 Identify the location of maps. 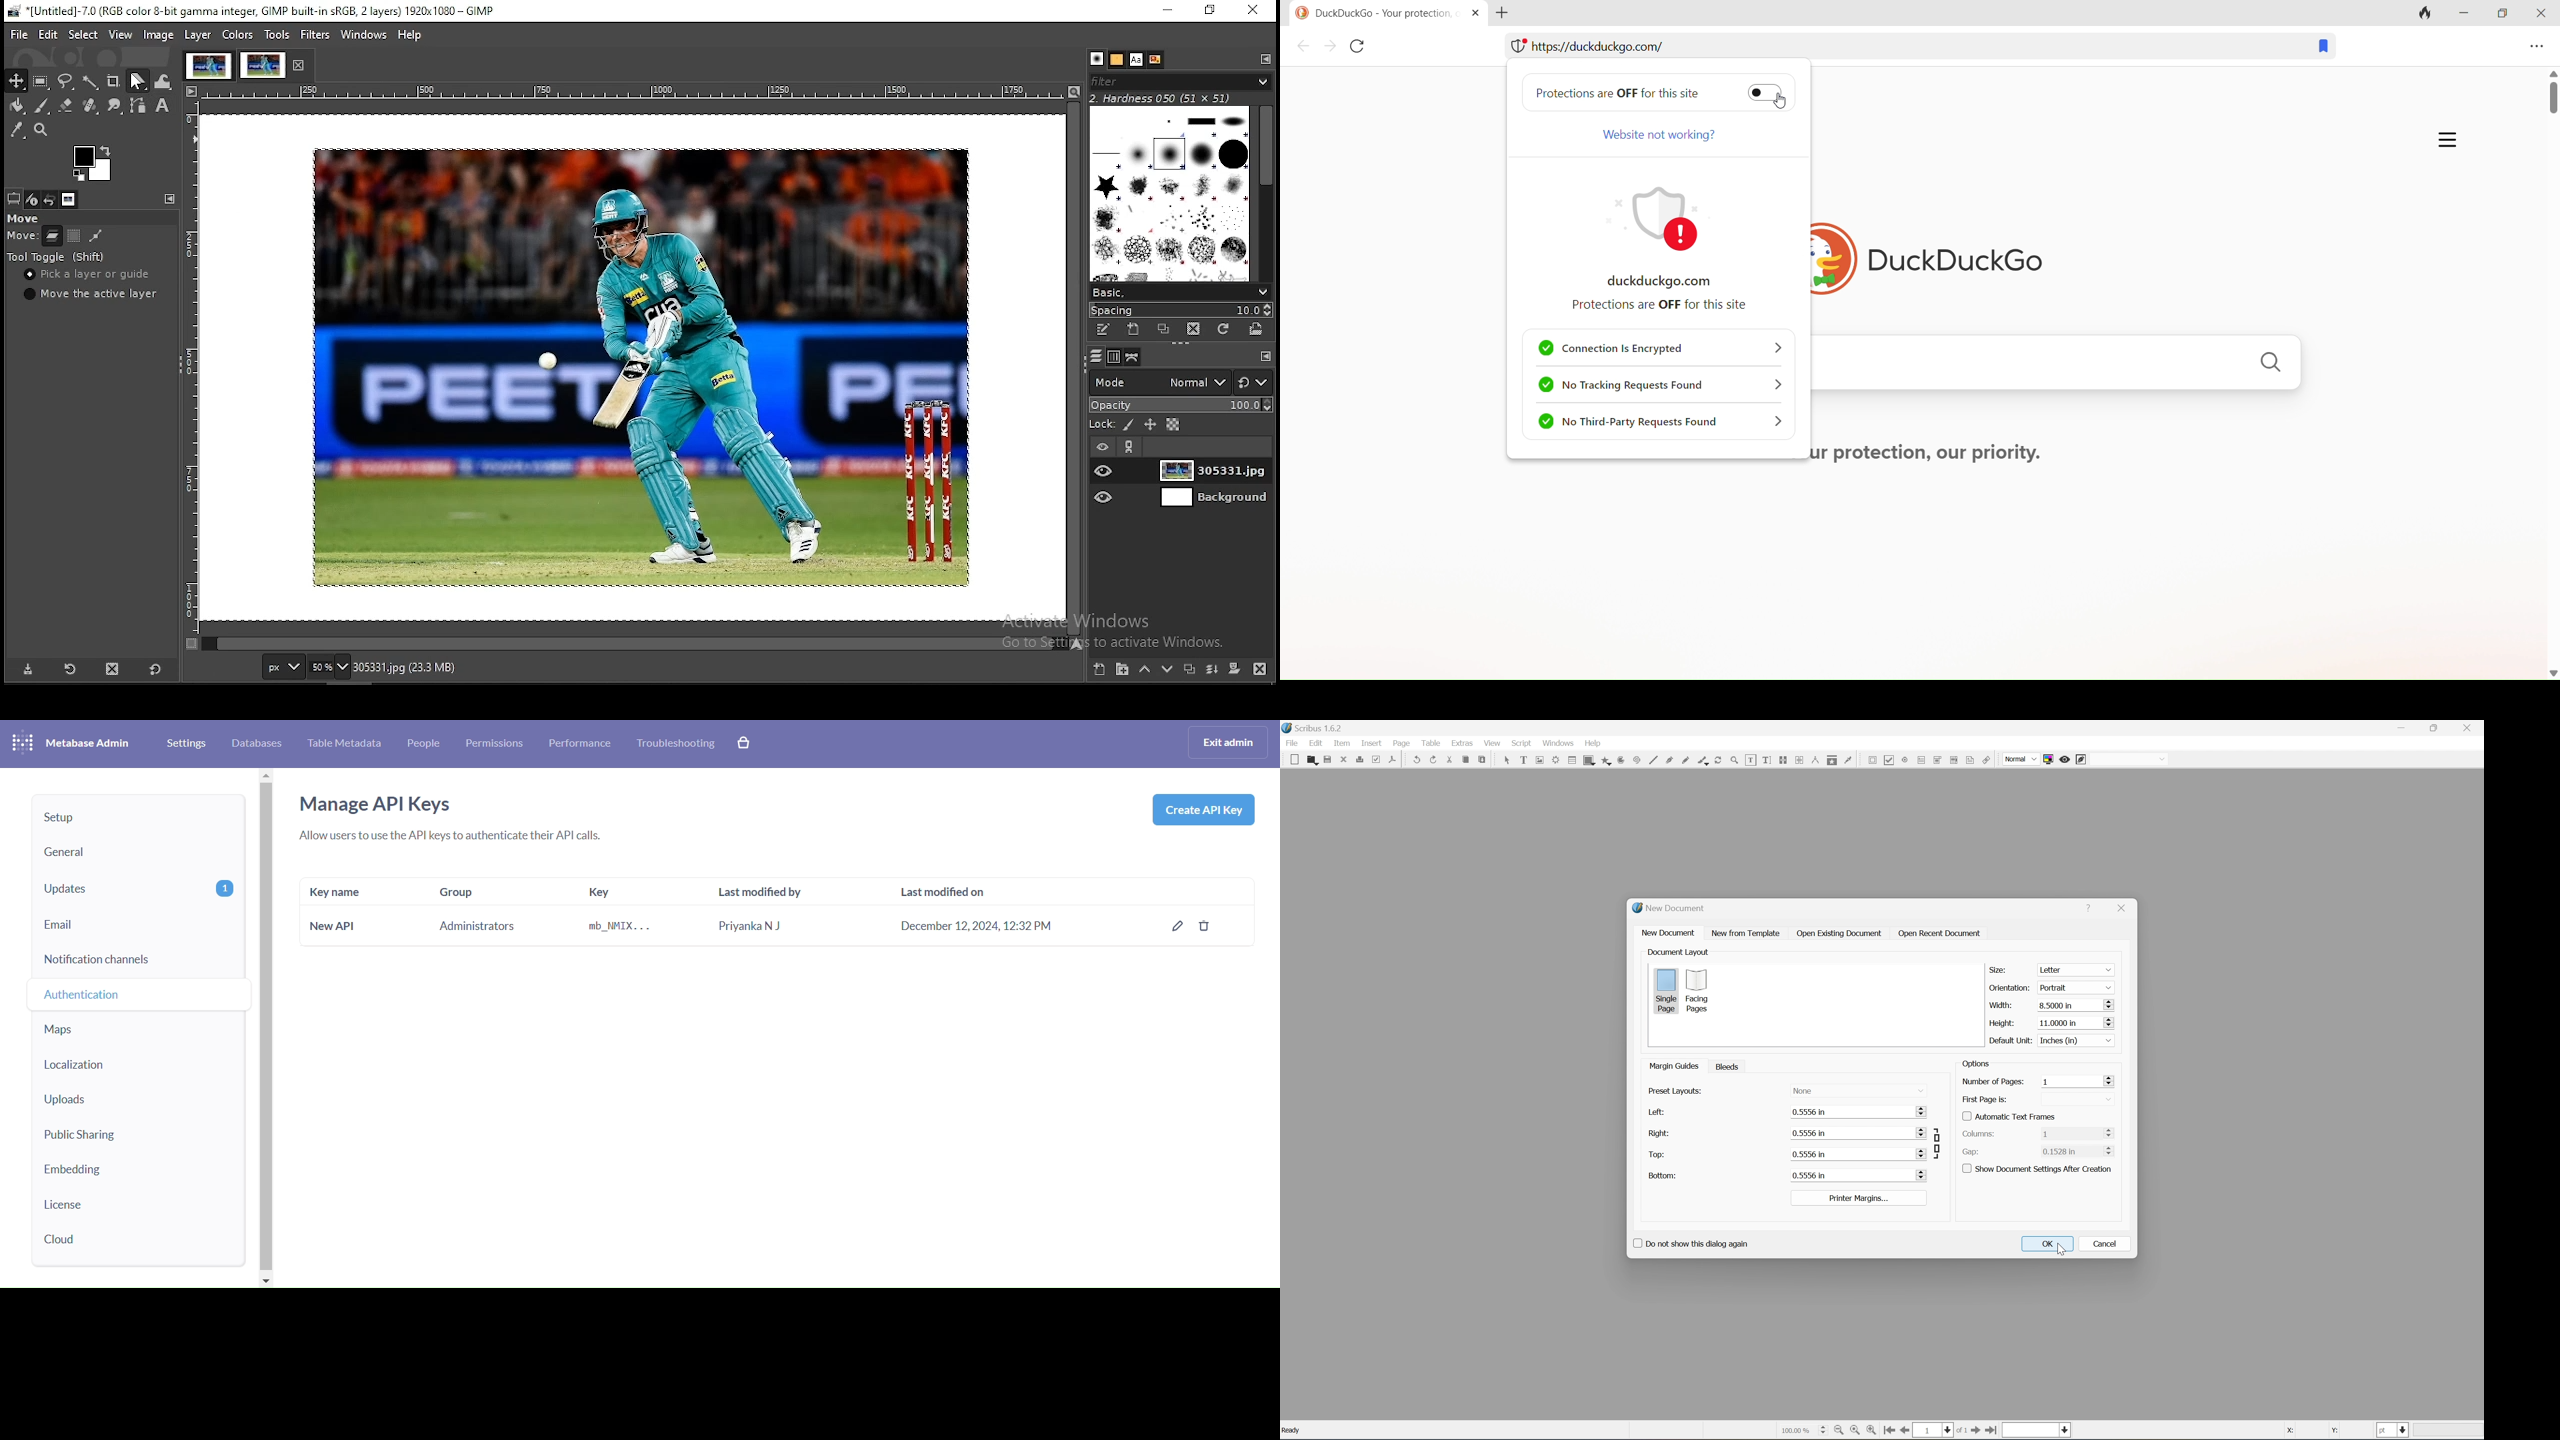
(137, 1031).